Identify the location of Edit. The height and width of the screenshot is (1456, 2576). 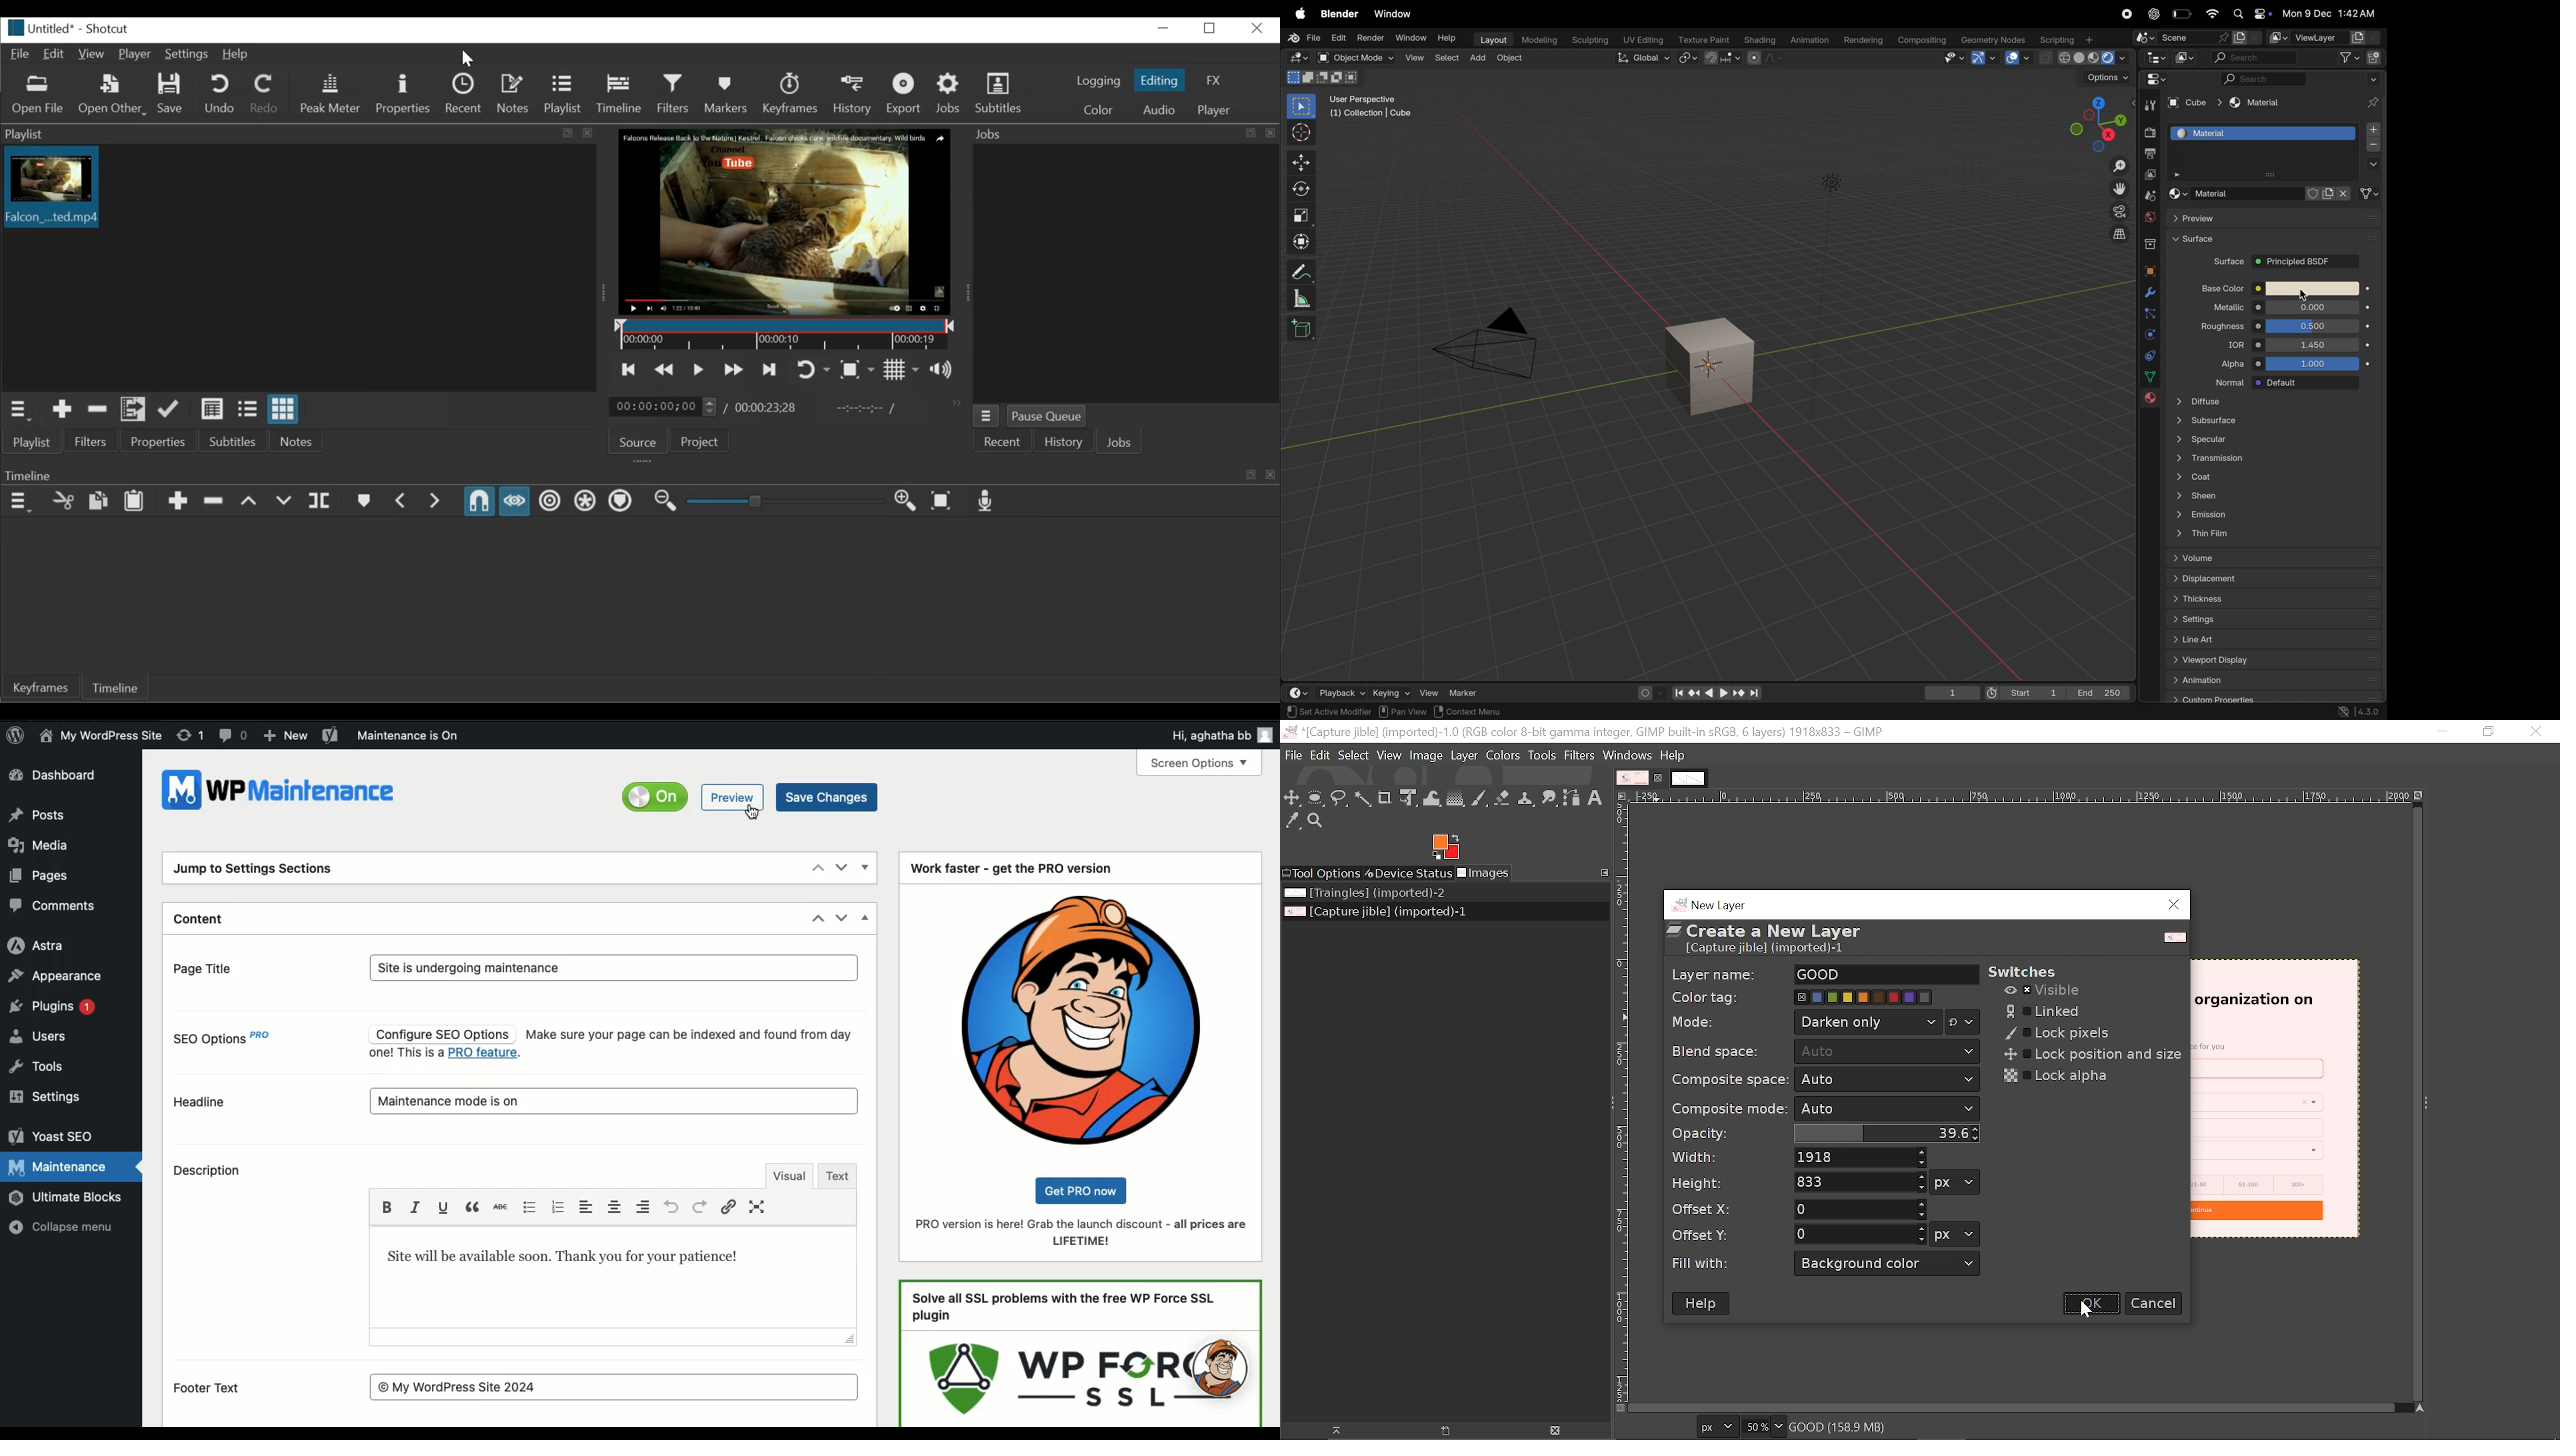
(54, 55).